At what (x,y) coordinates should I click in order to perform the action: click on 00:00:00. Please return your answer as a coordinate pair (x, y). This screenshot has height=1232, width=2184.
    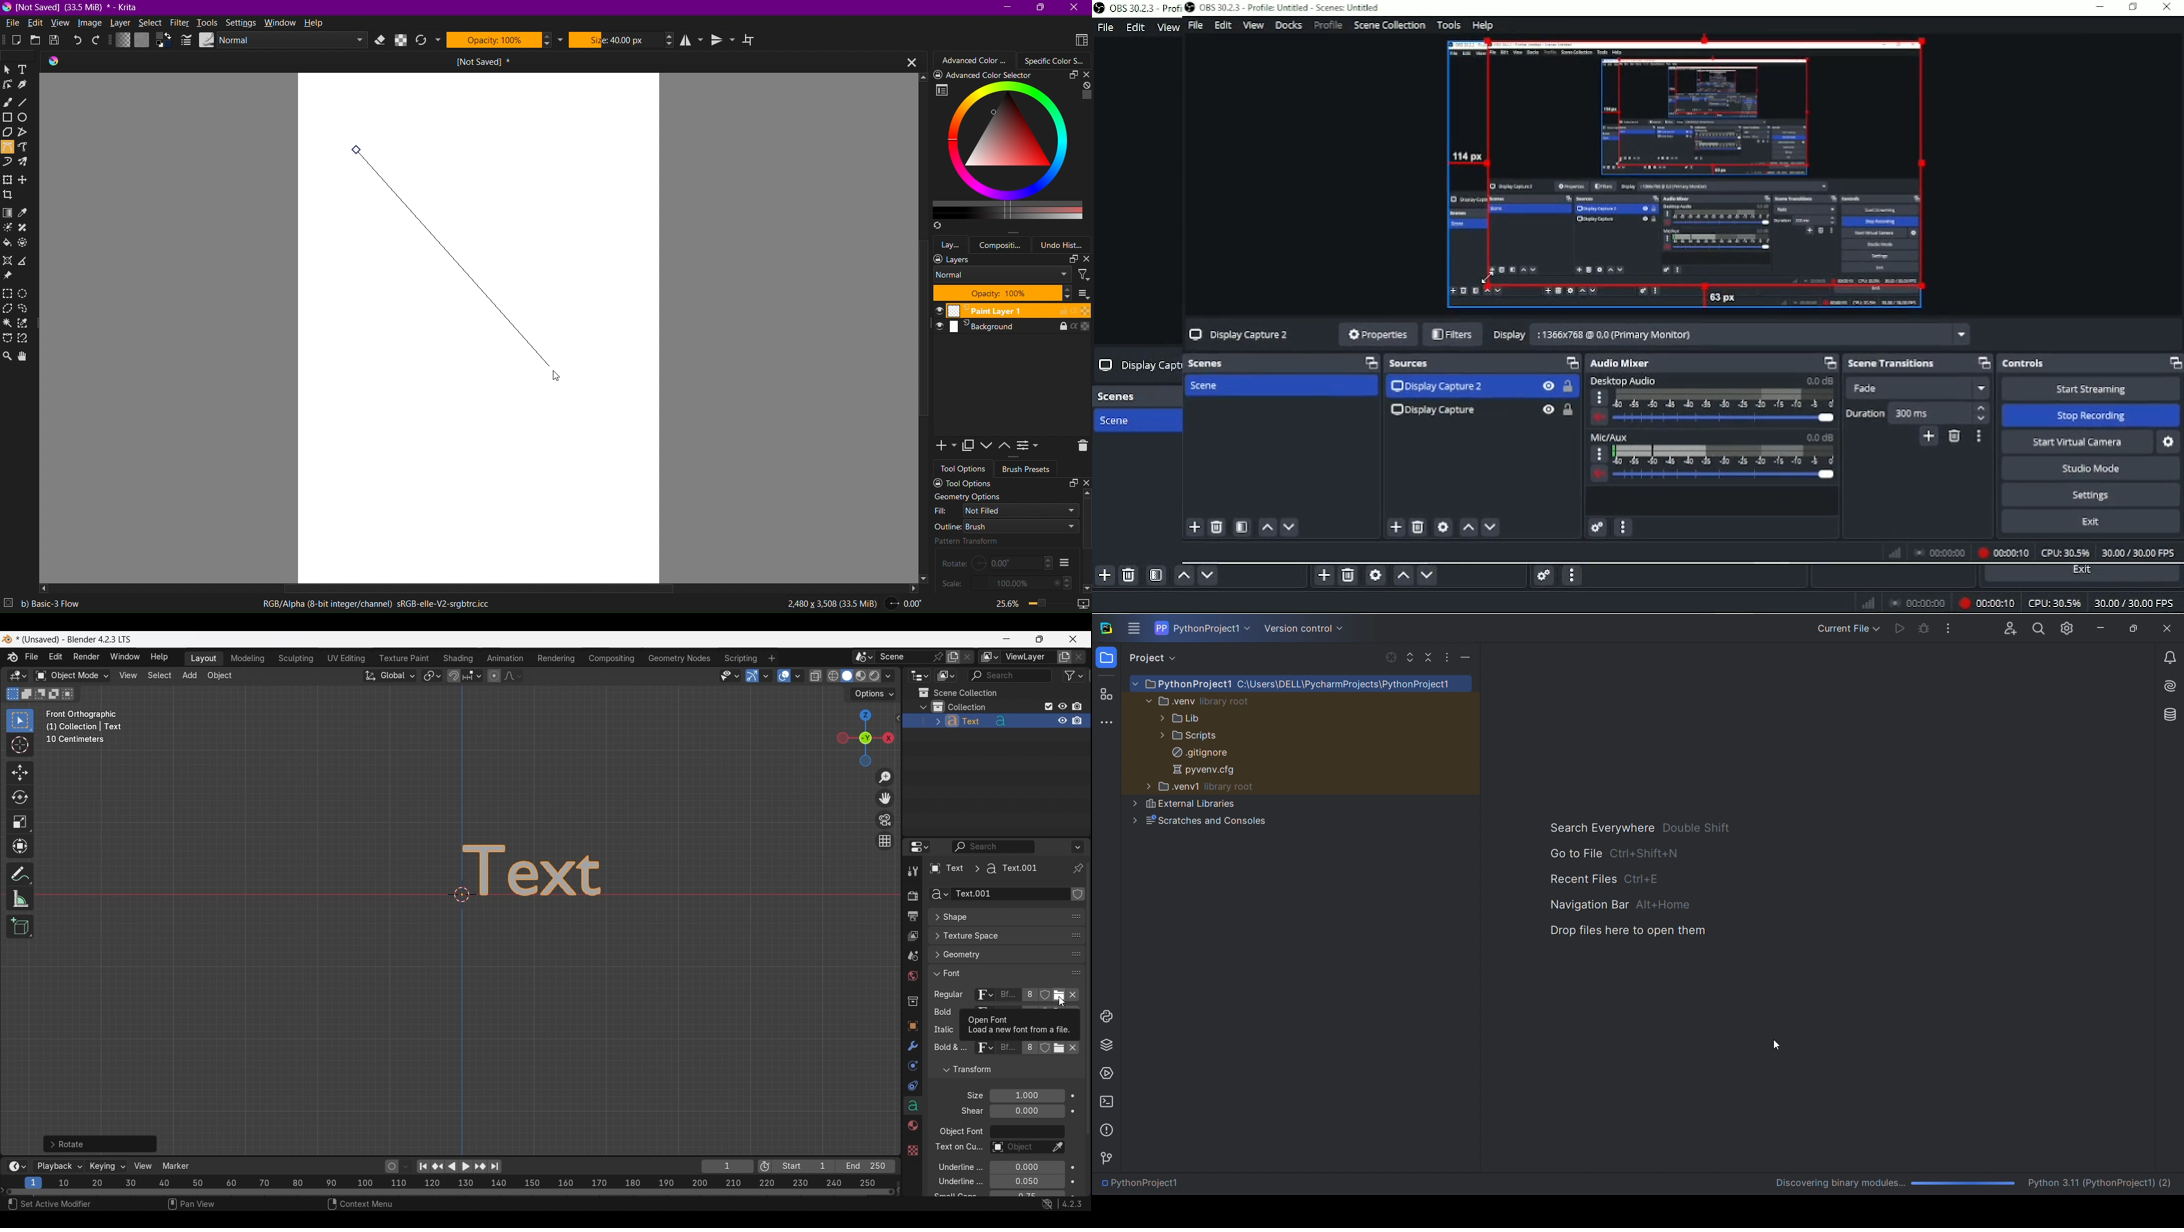
    Looking at the image, I should click on (1917, 603).